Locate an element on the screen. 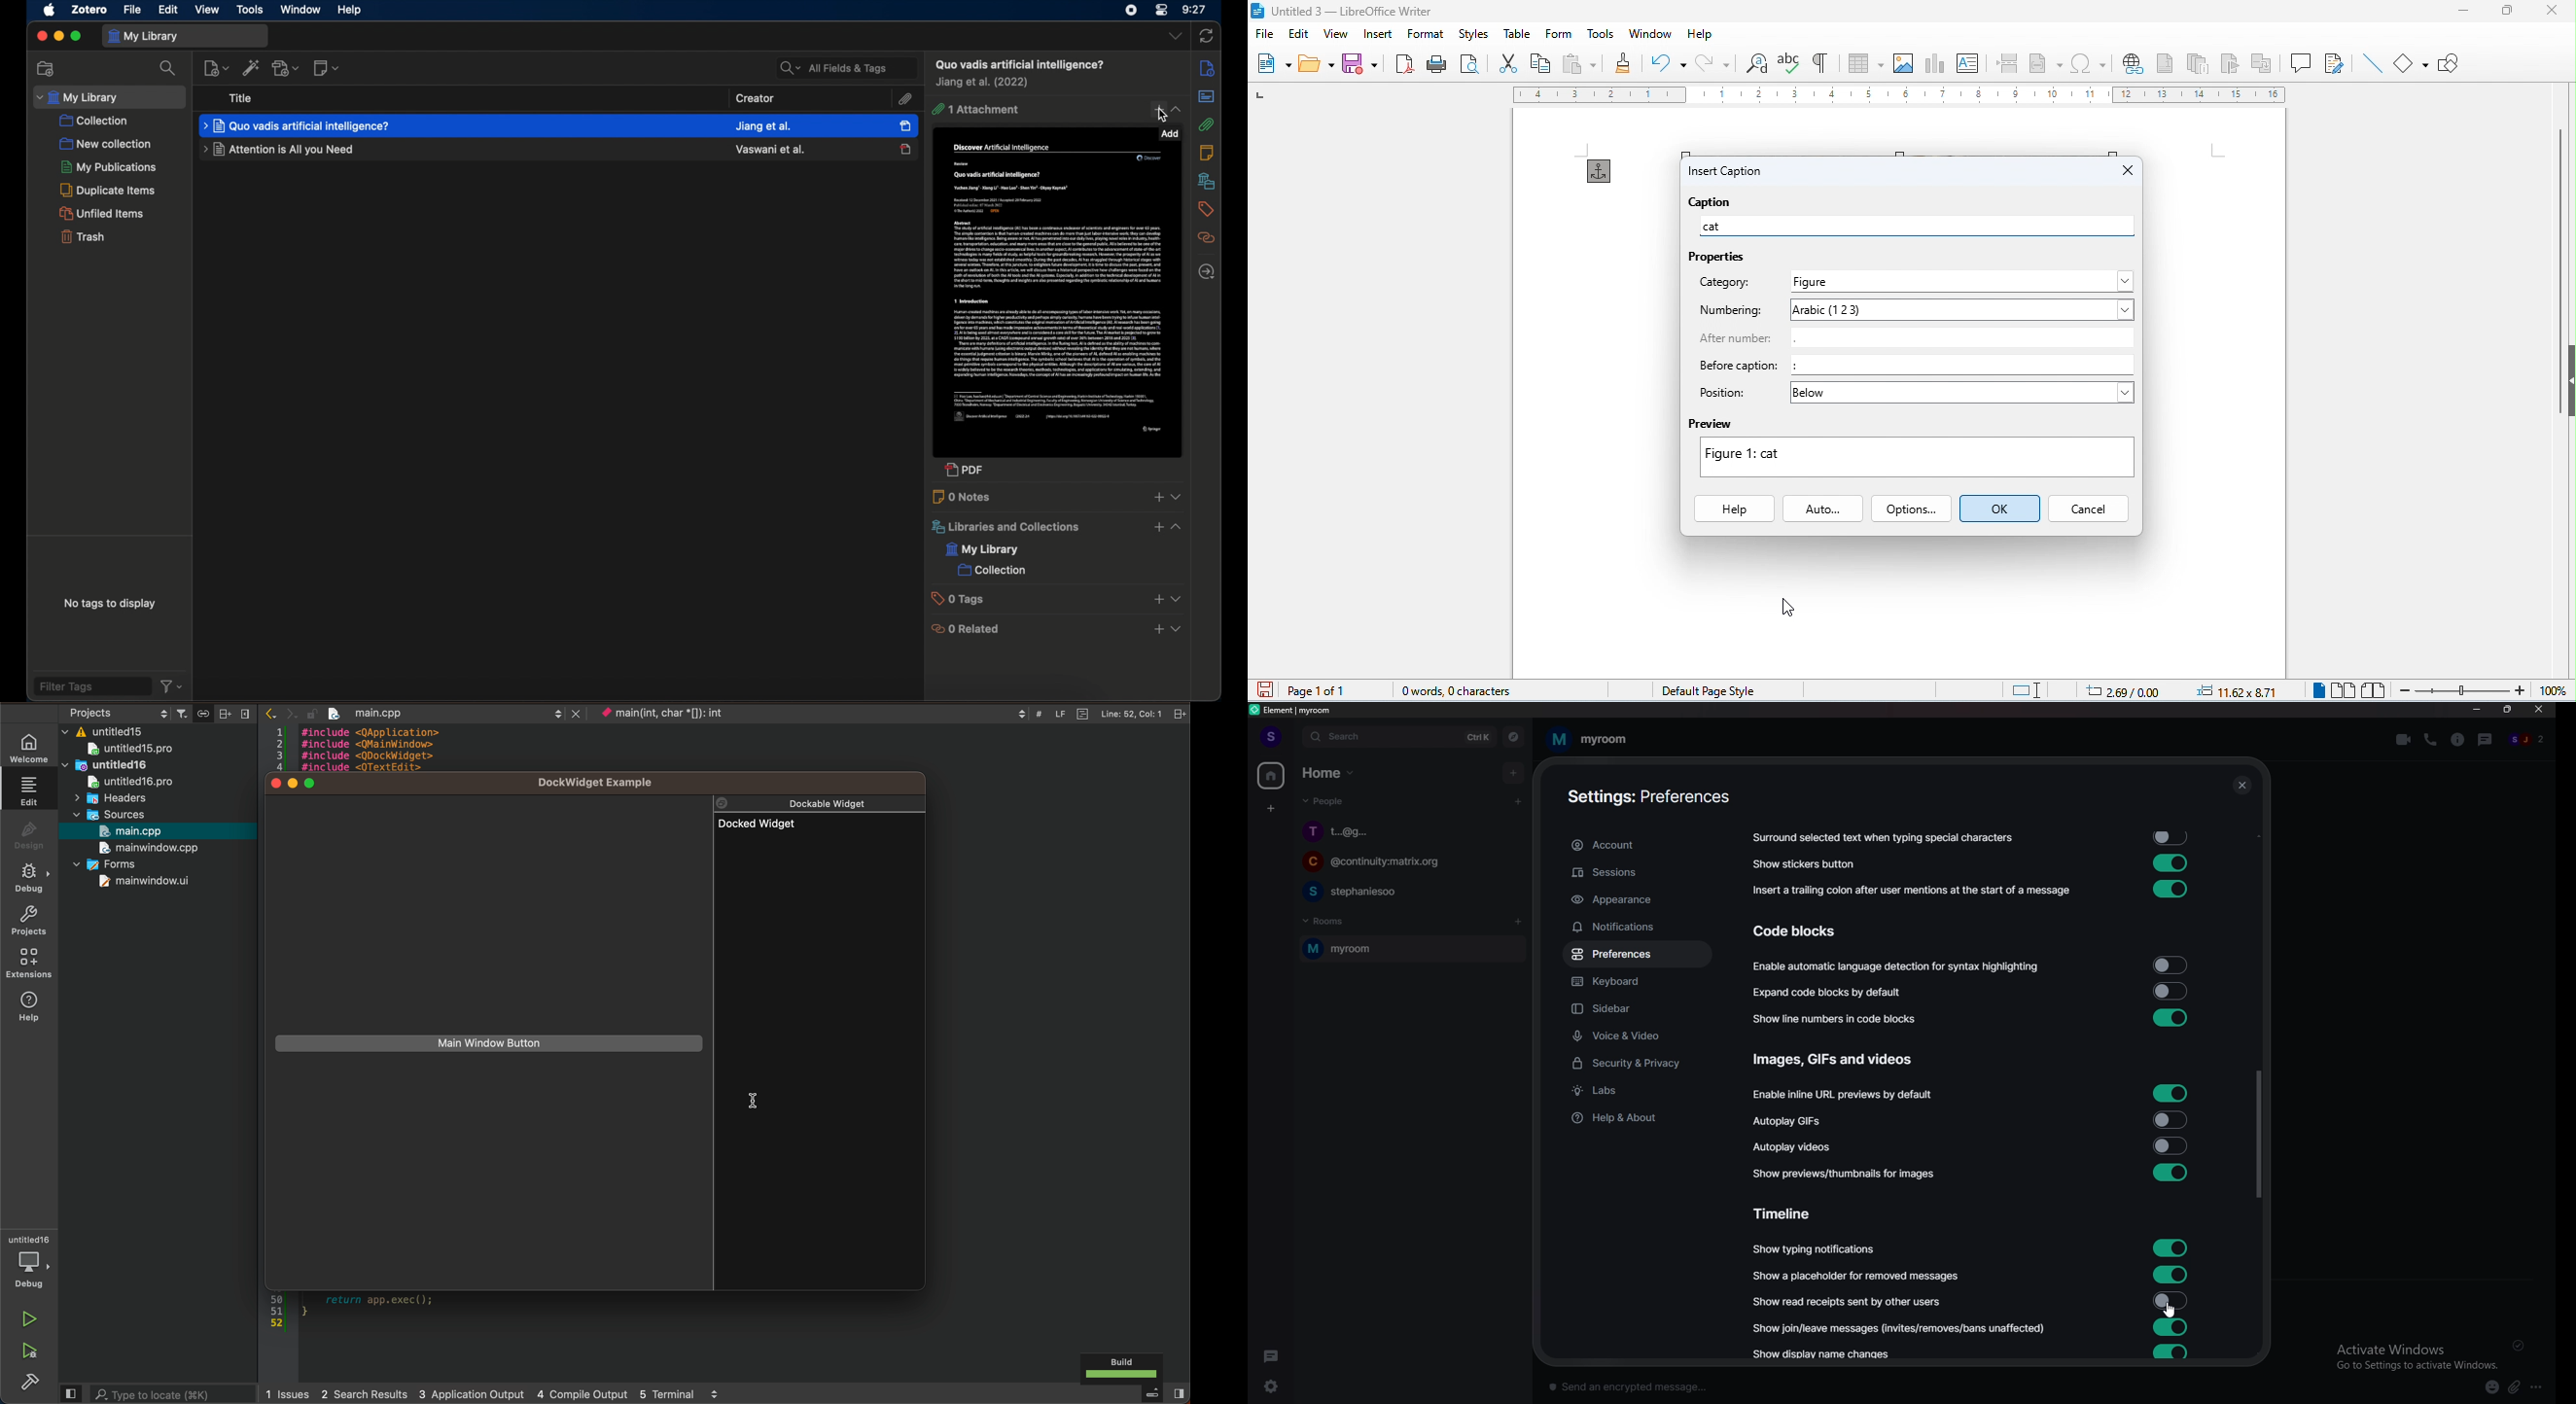 The image size is (2576, 1428). add items by identifier is located at coordinates (251, 67).